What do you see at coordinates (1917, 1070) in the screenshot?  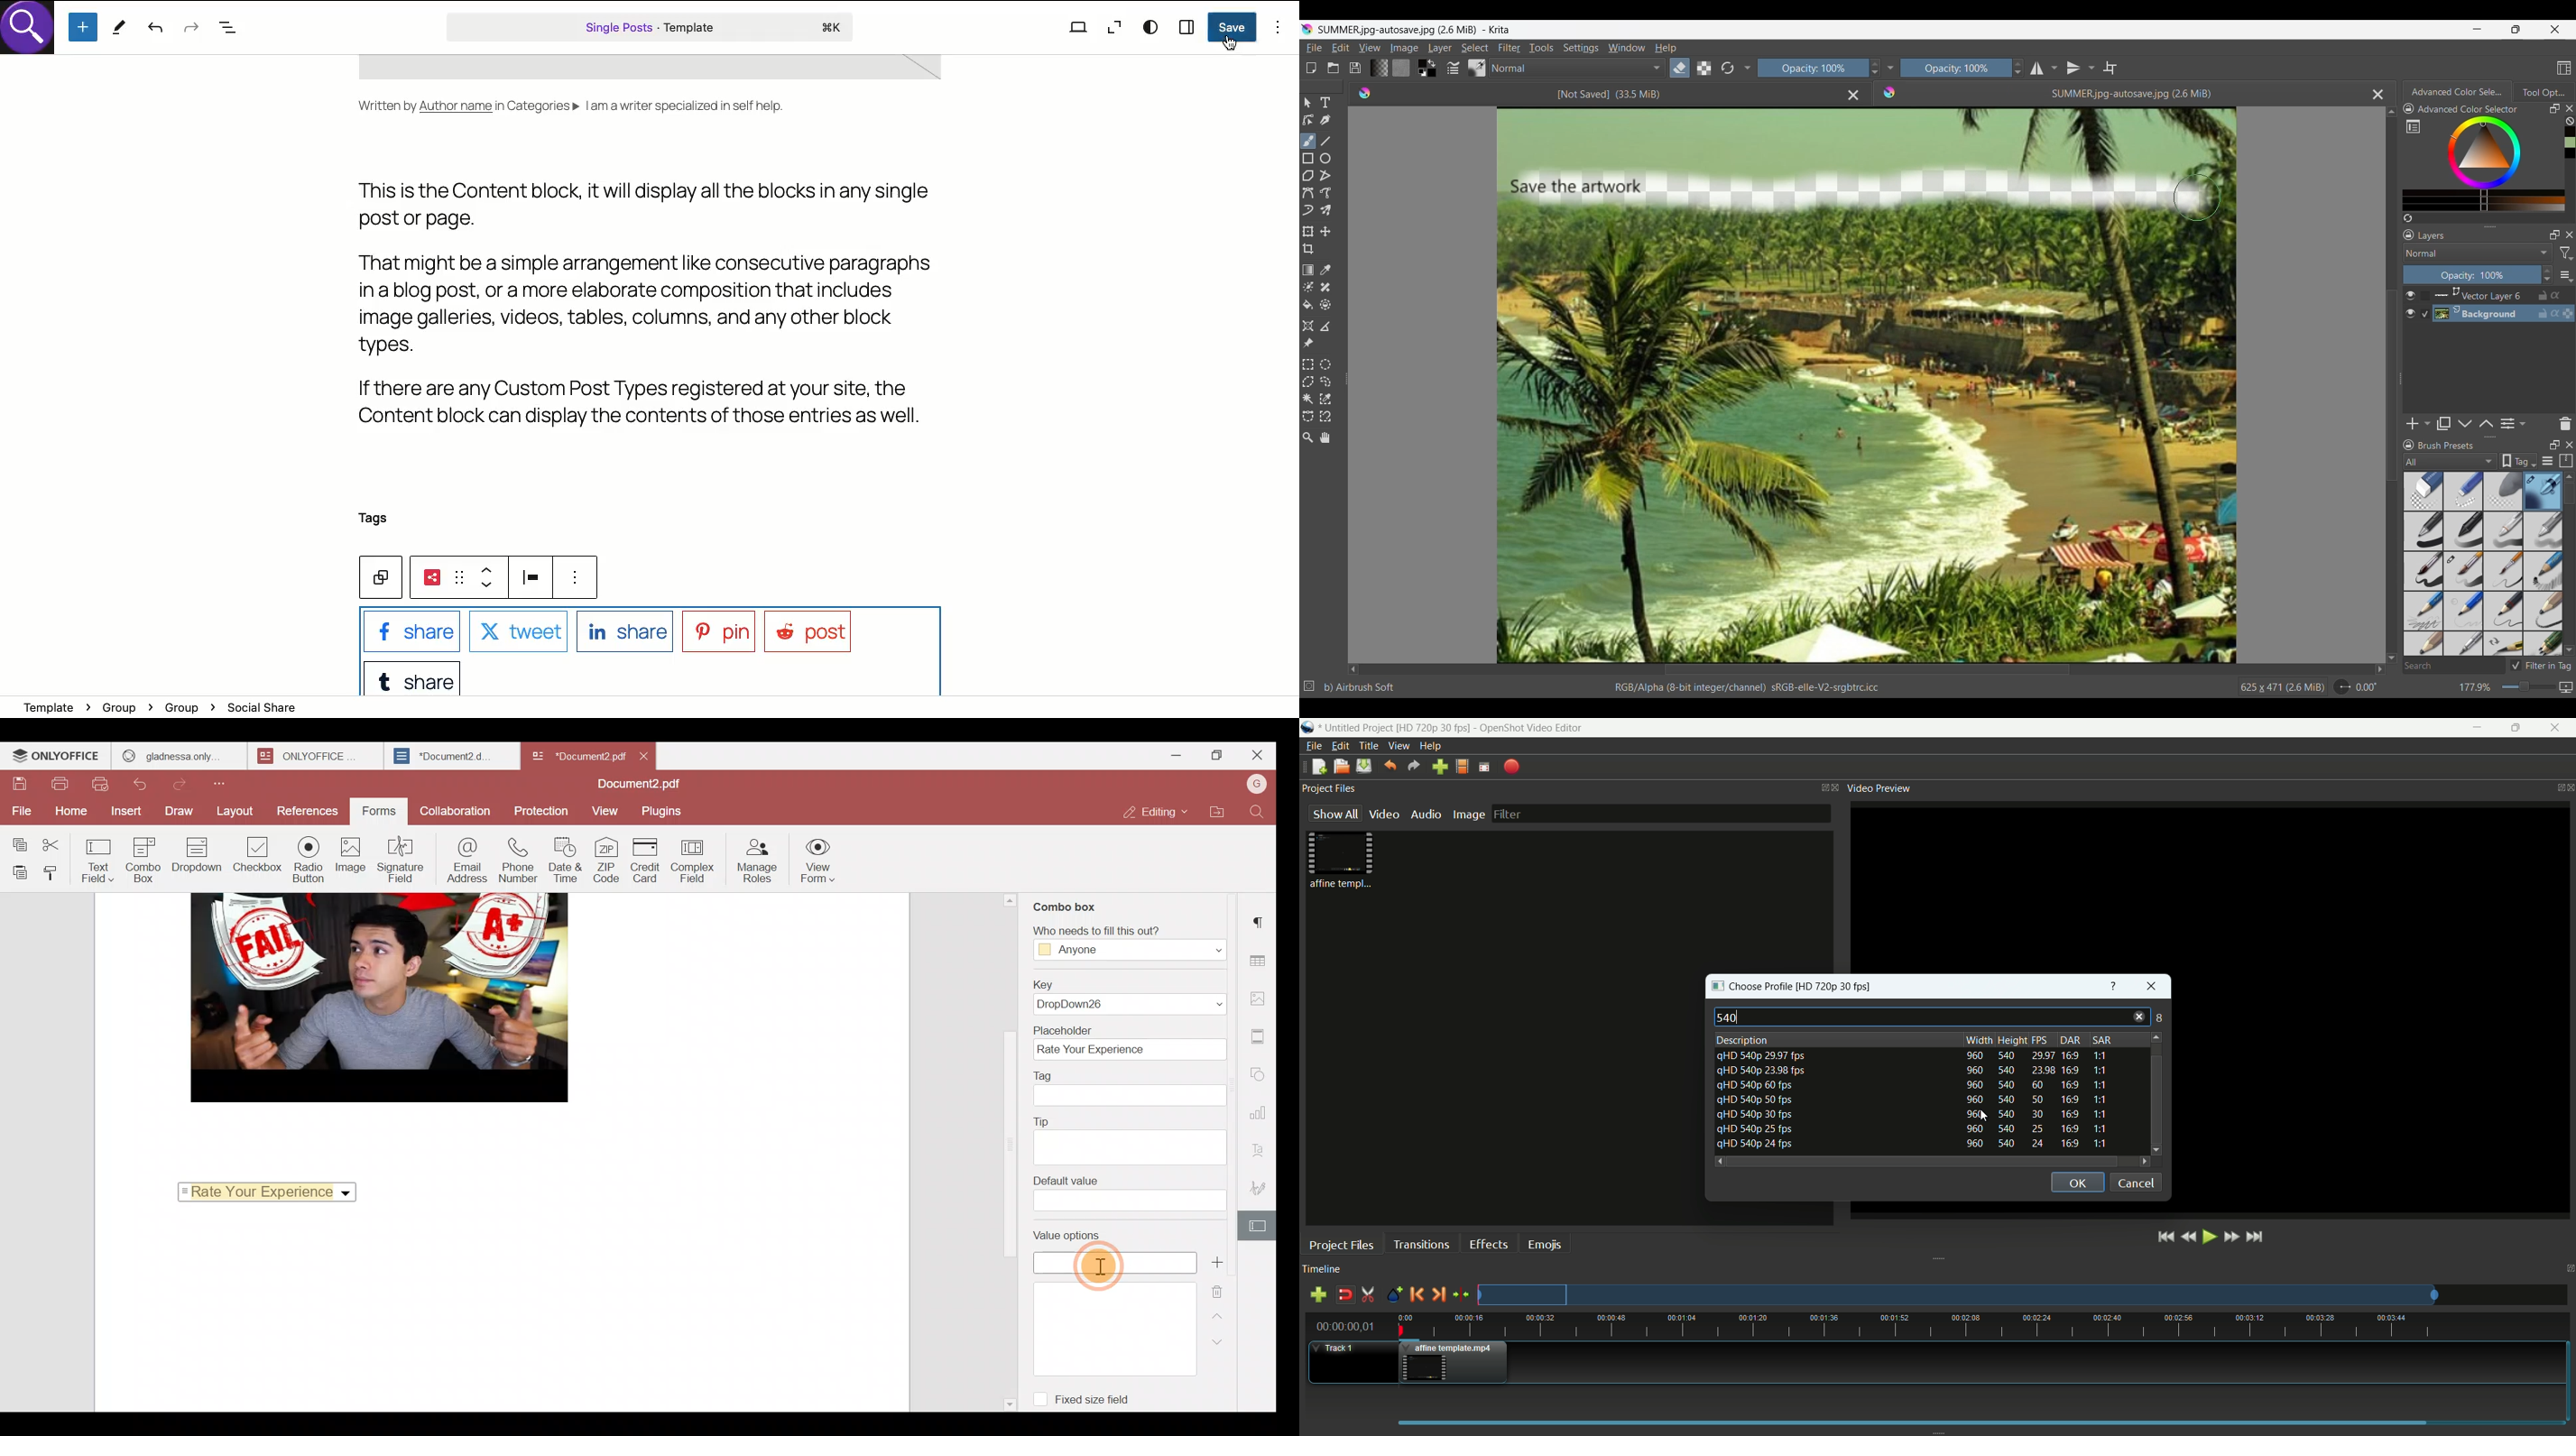 I see `profile-2` at bounding box center [1917, 1070].